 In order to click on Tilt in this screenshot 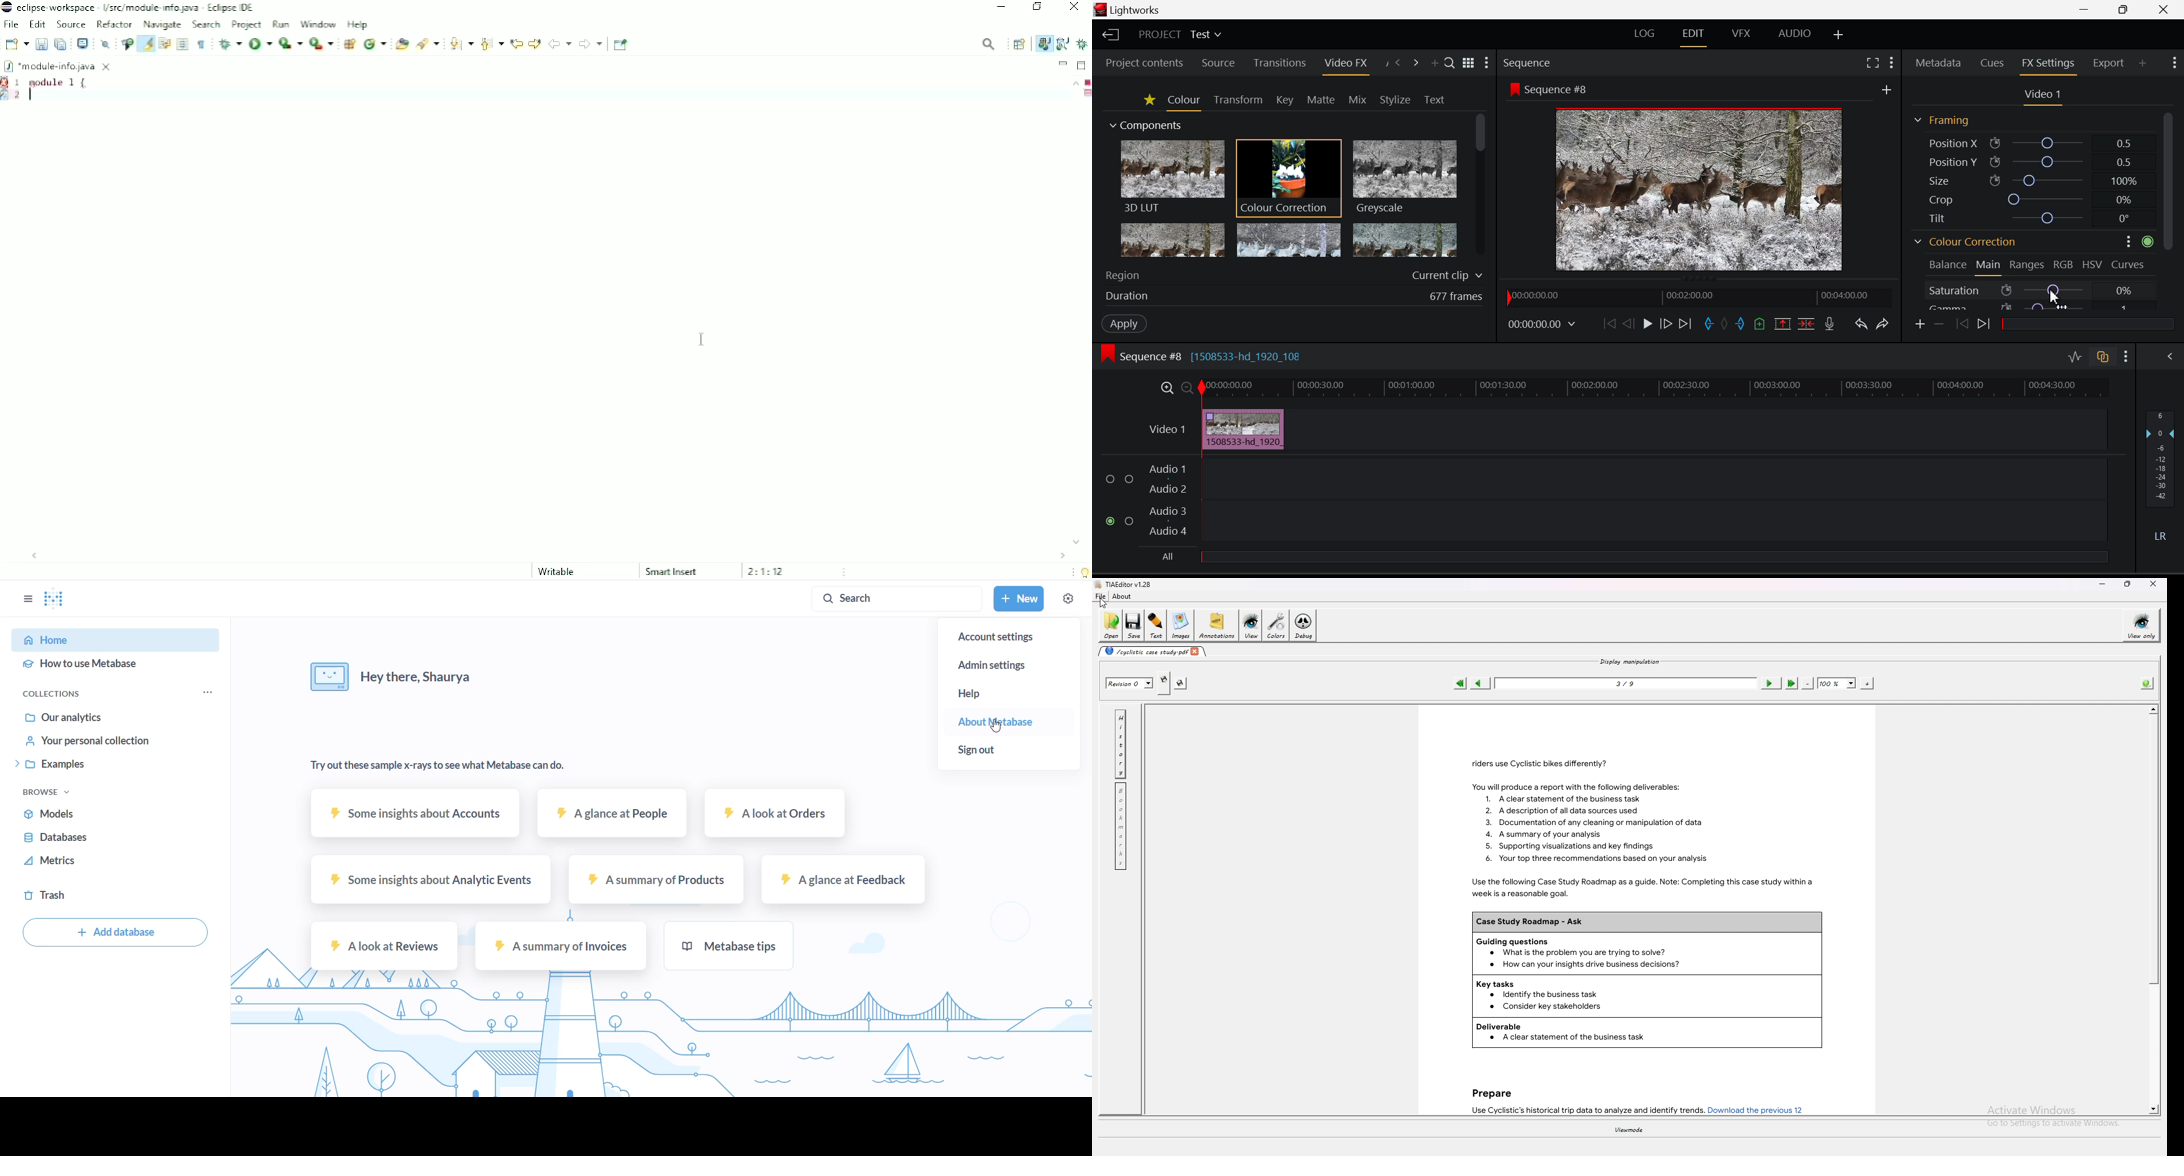, I will do `click(2030, 217)`.